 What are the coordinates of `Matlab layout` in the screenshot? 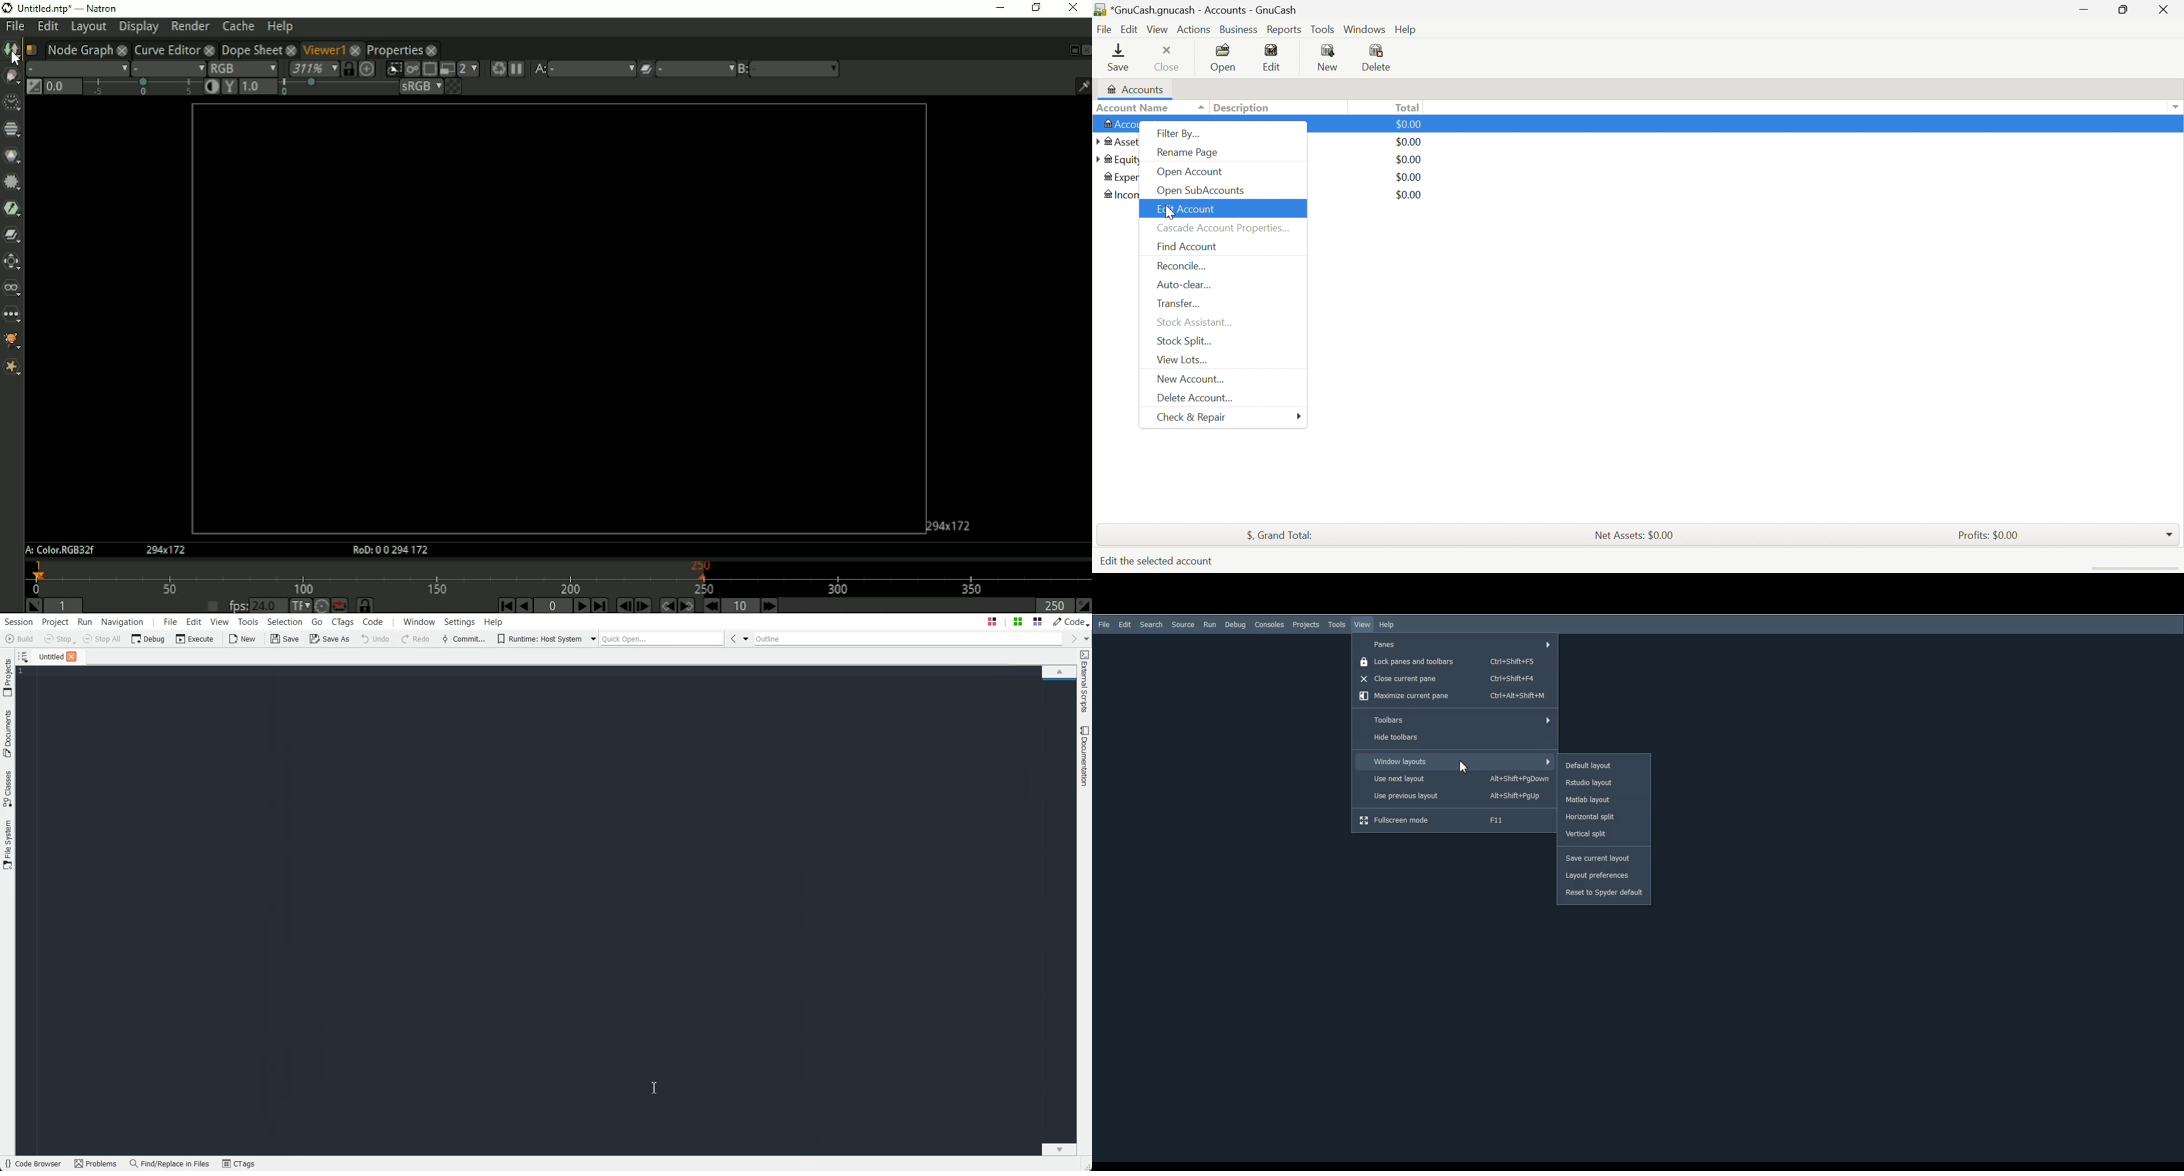 It's located at (1605, 799).